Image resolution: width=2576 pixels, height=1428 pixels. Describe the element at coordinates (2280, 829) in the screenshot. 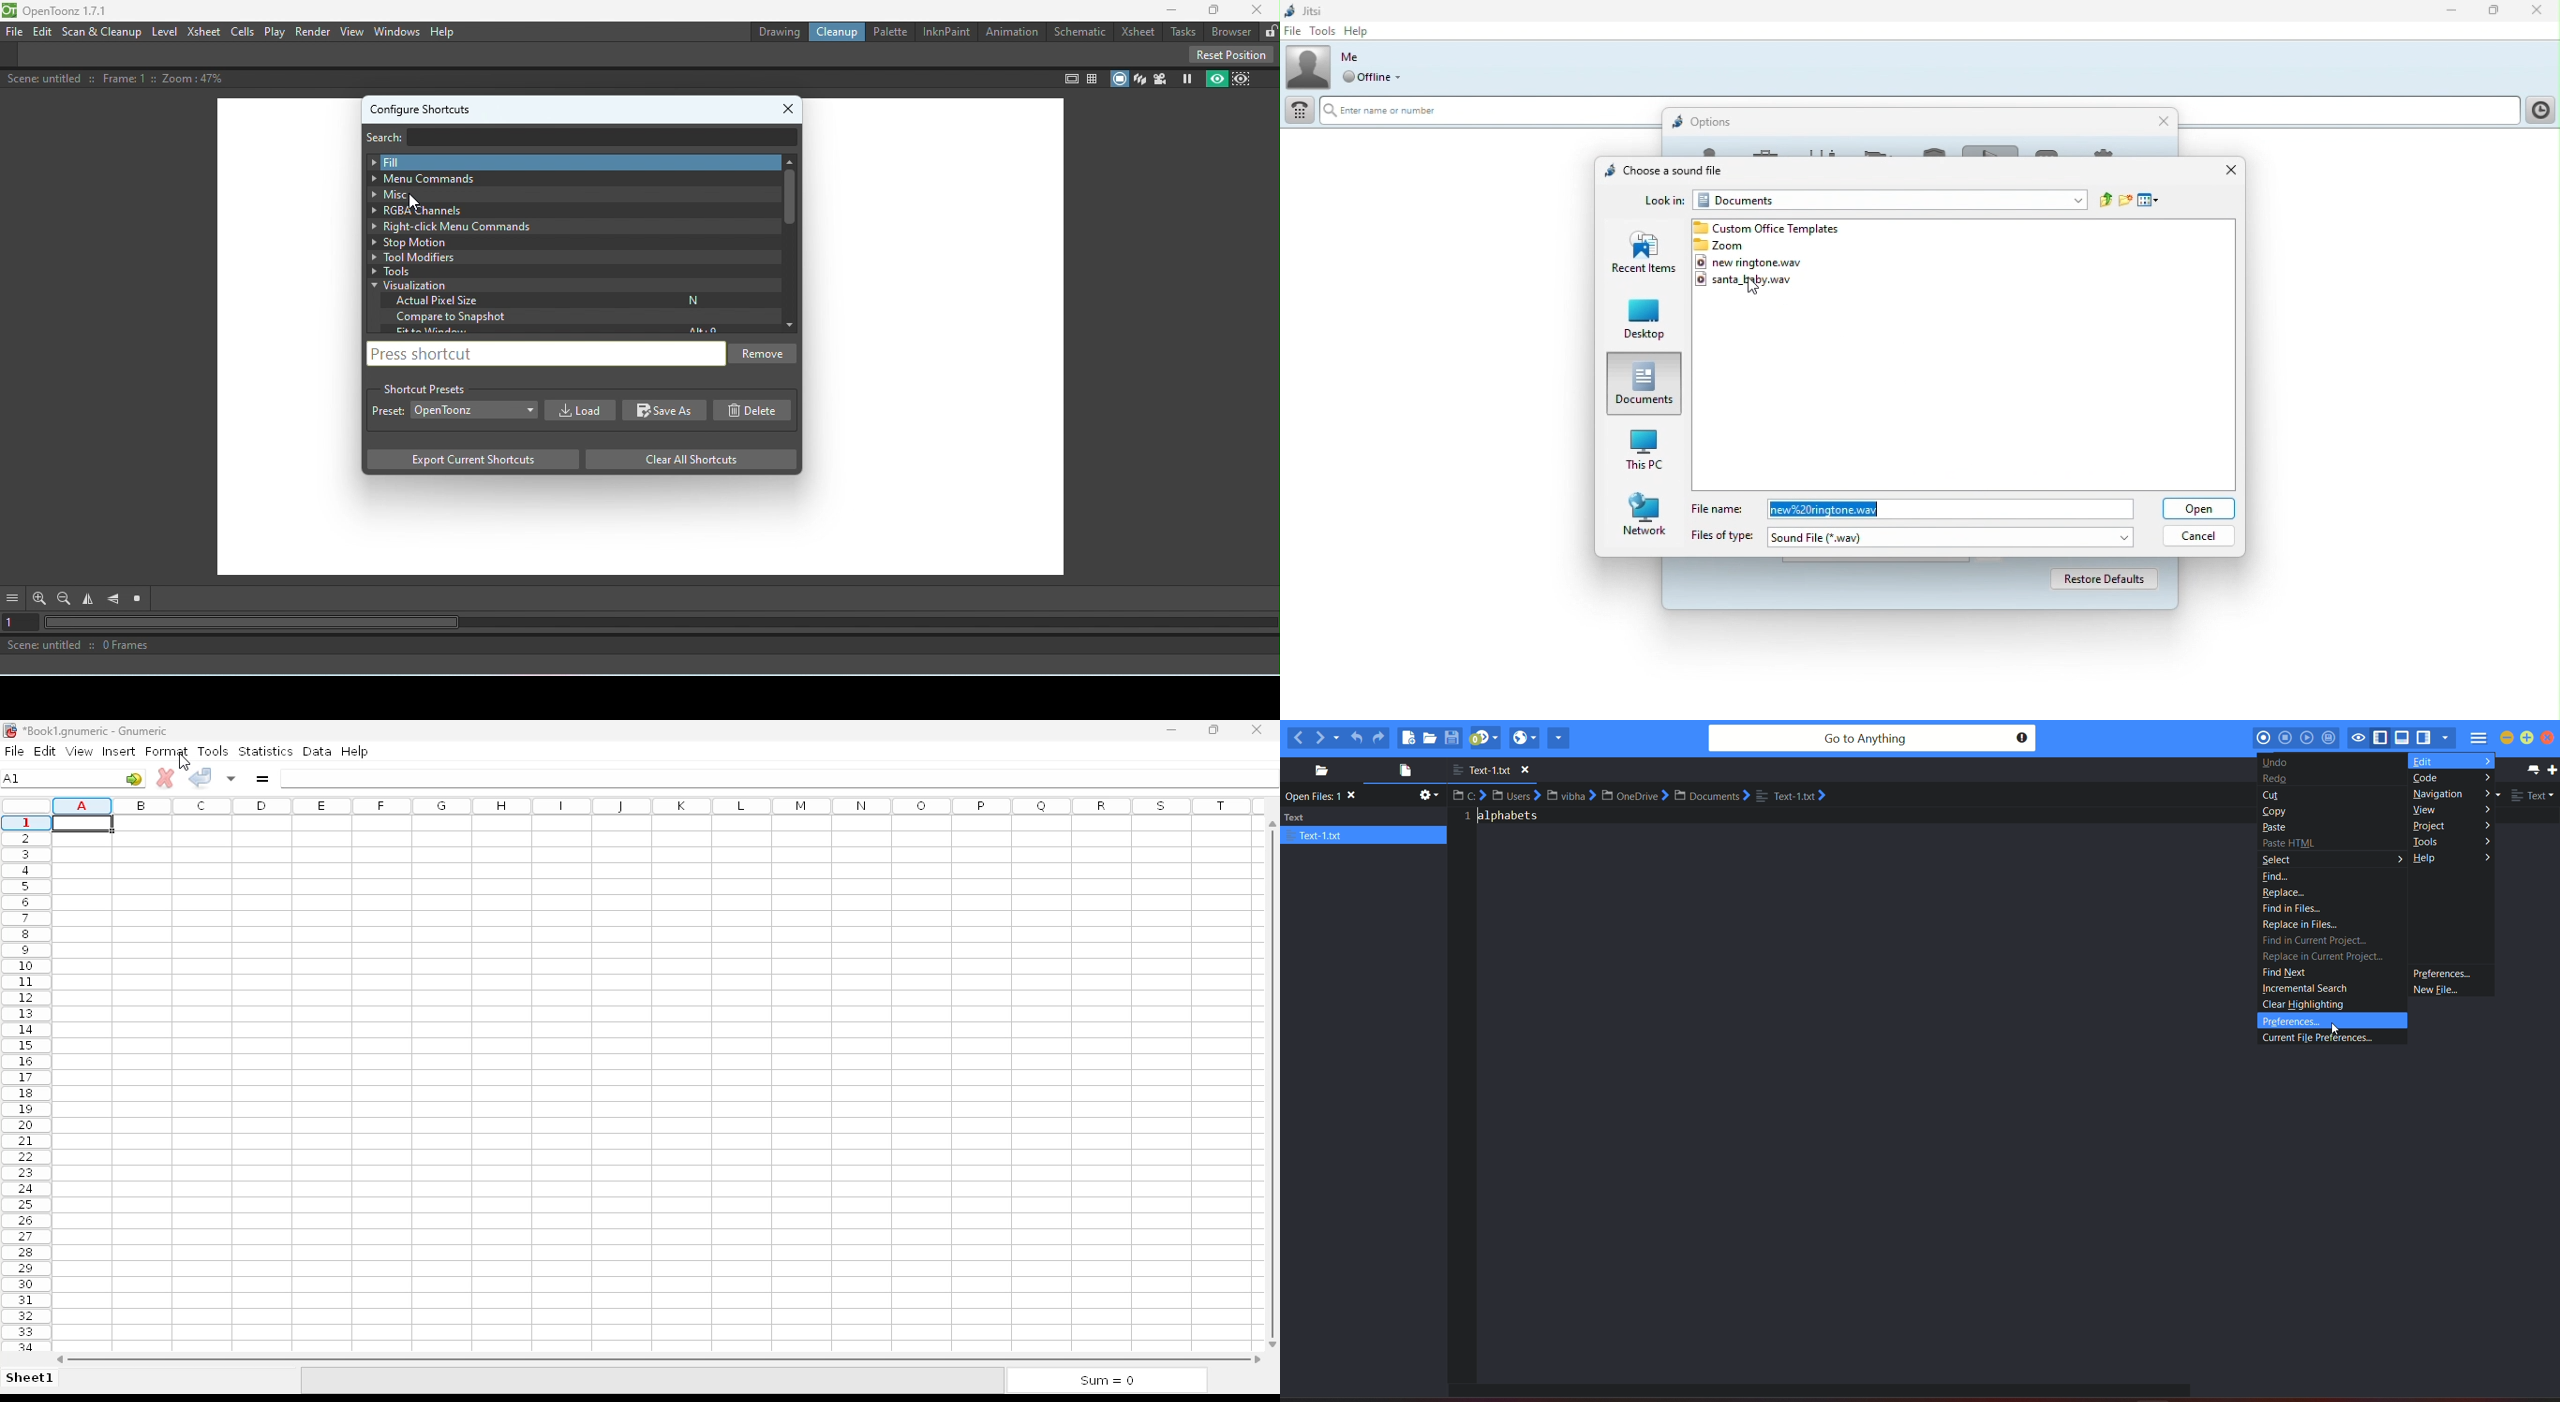

I see `paste` at that location.